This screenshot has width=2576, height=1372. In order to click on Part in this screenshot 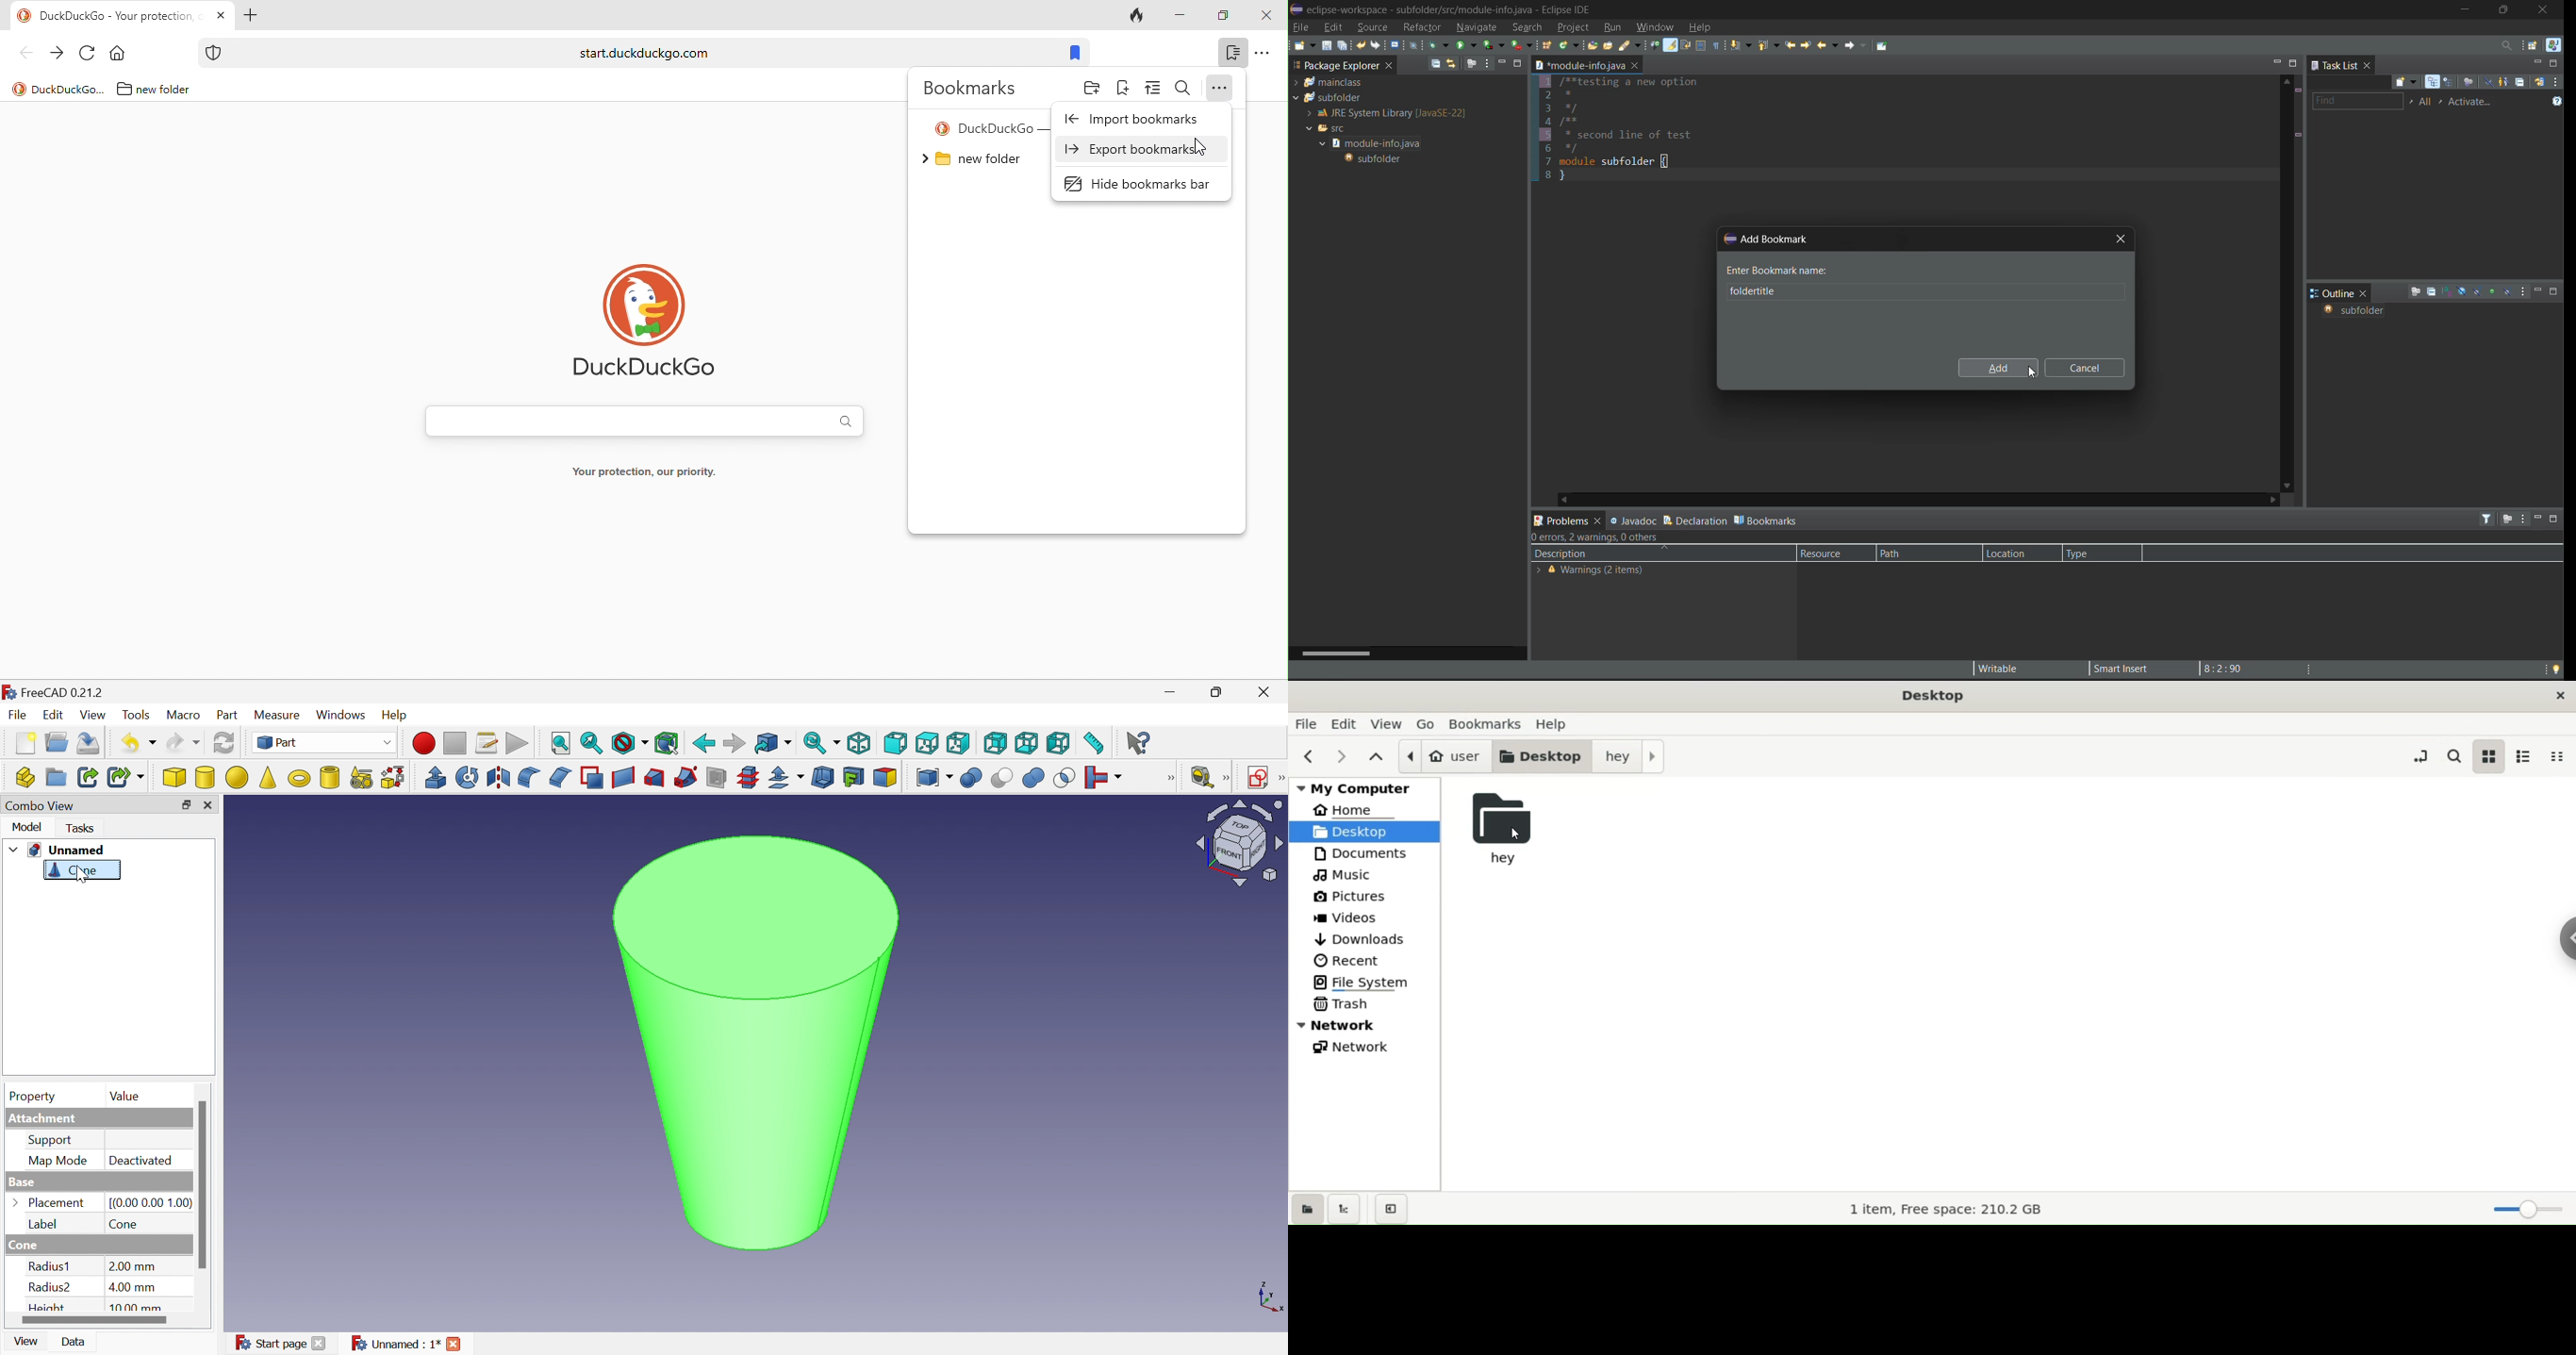, I will do `click(228, 714)`.